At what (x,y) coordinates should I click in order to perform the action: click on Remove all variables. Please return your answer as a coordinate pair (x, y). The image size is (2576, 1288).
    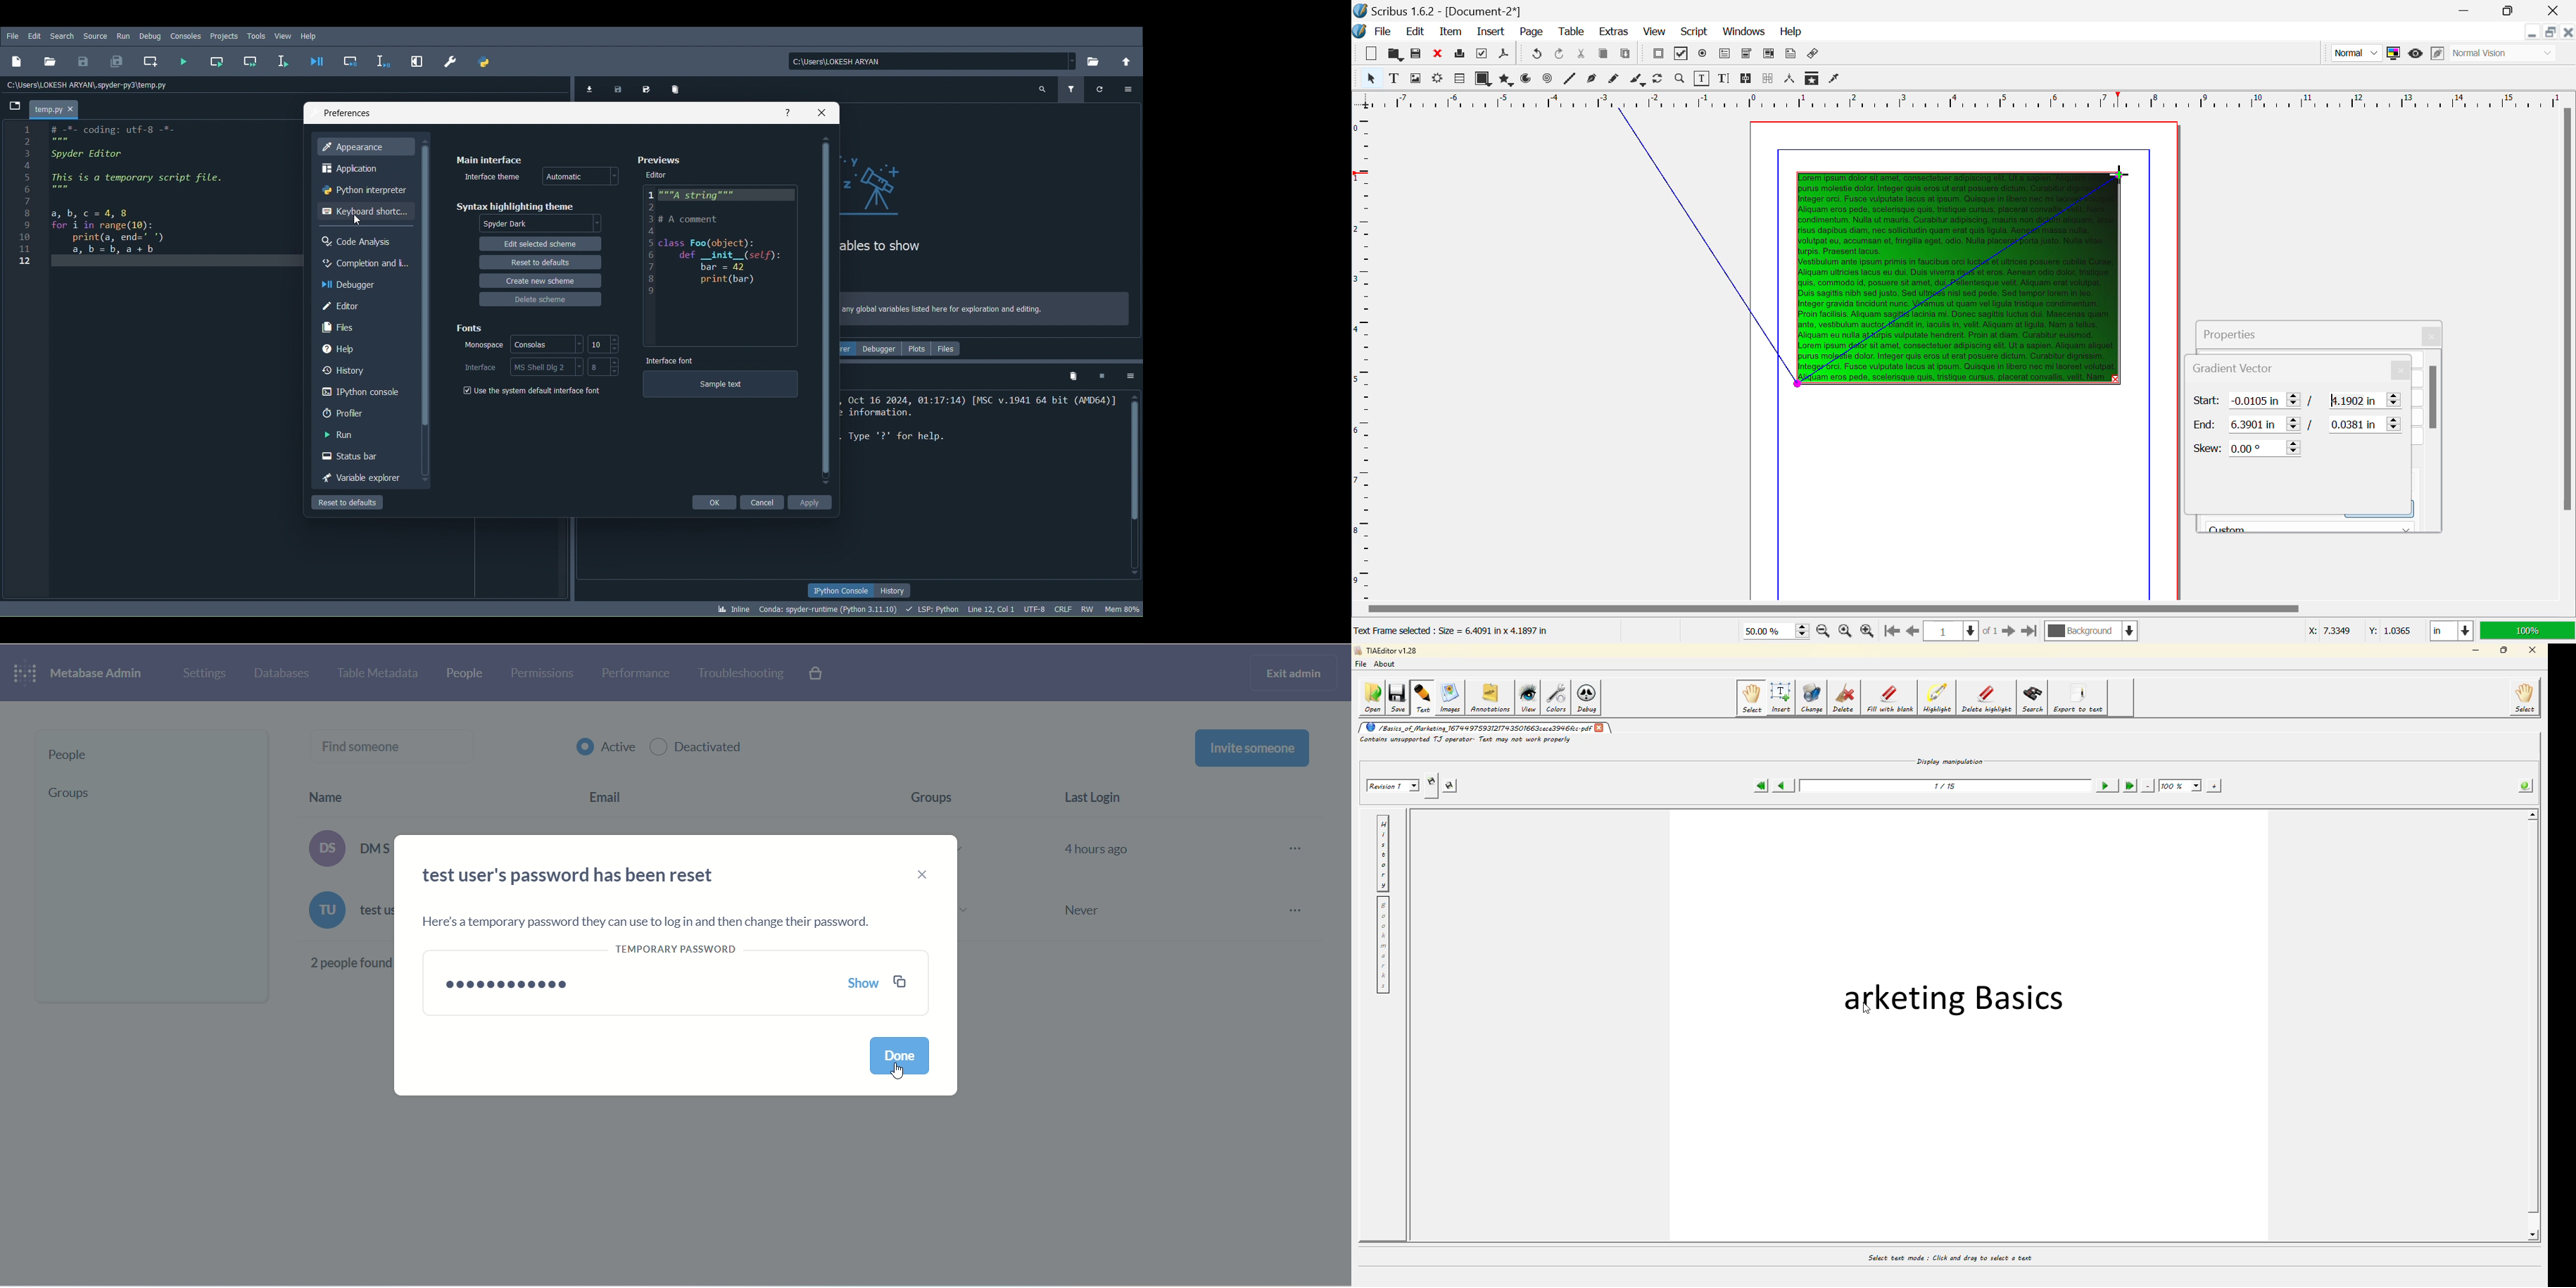
    Looking at the image, I should click on (681, 90).